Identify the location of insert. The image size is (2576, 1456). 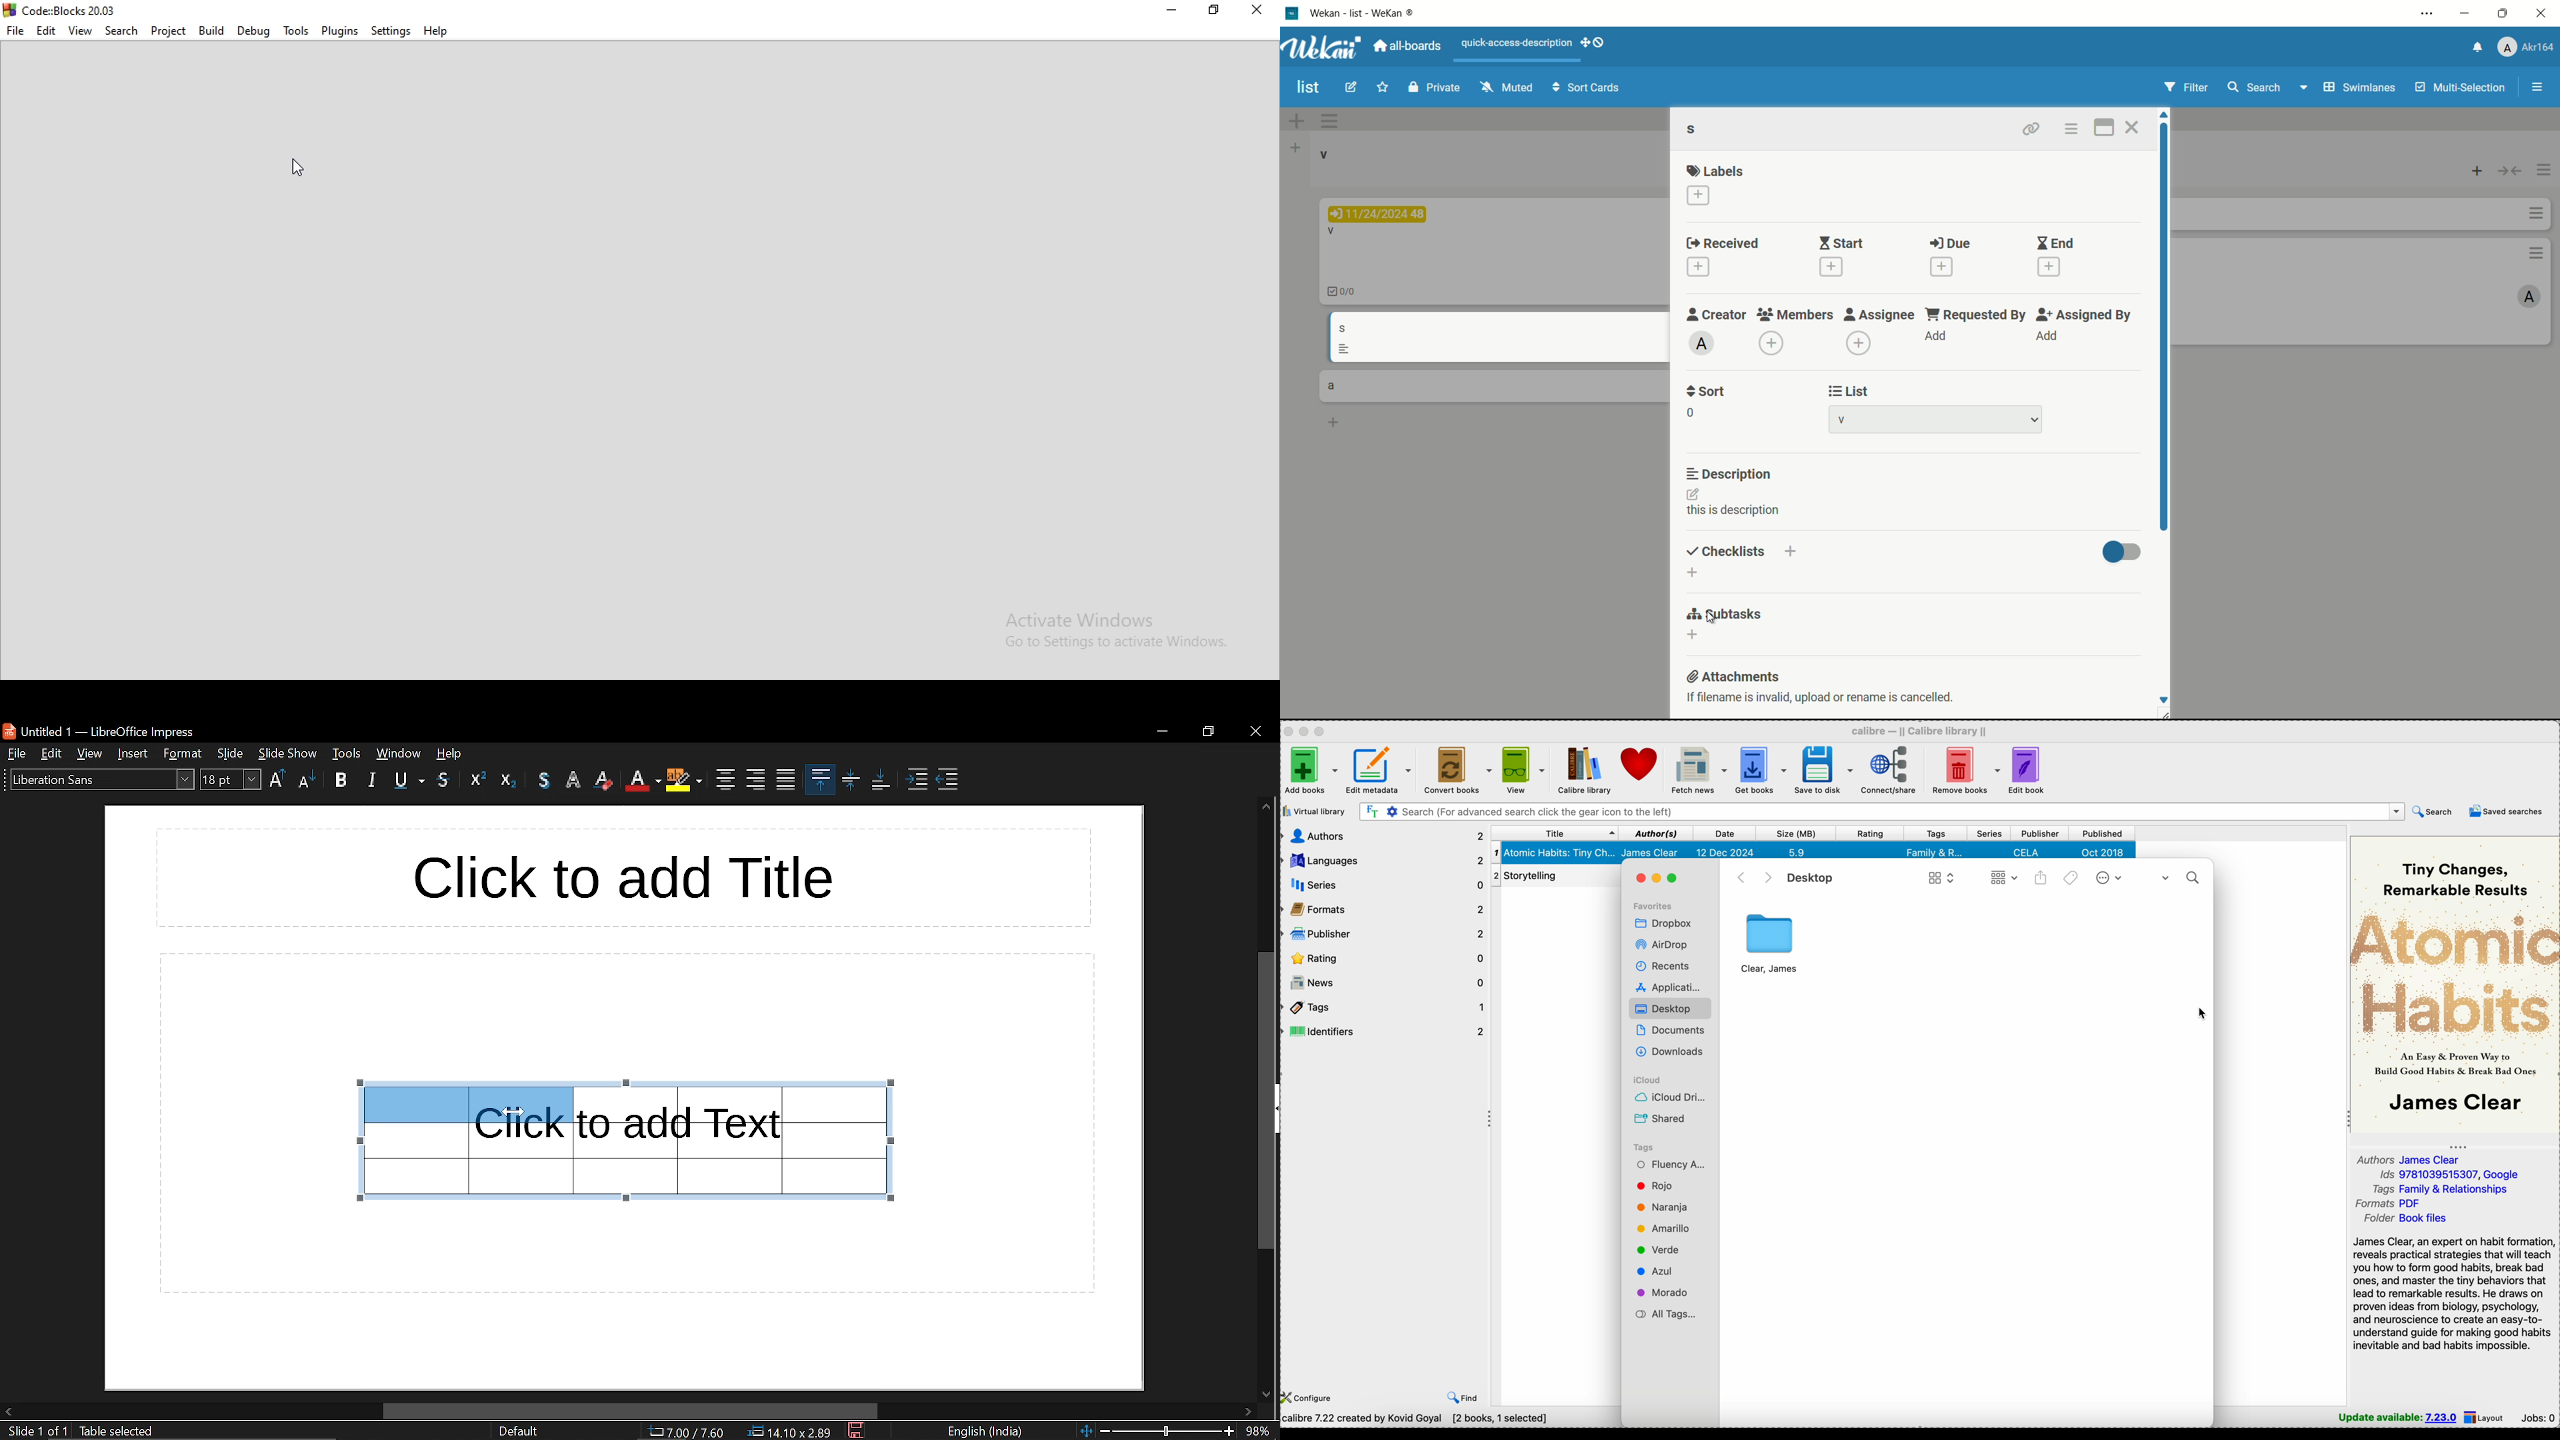
(134, 753).